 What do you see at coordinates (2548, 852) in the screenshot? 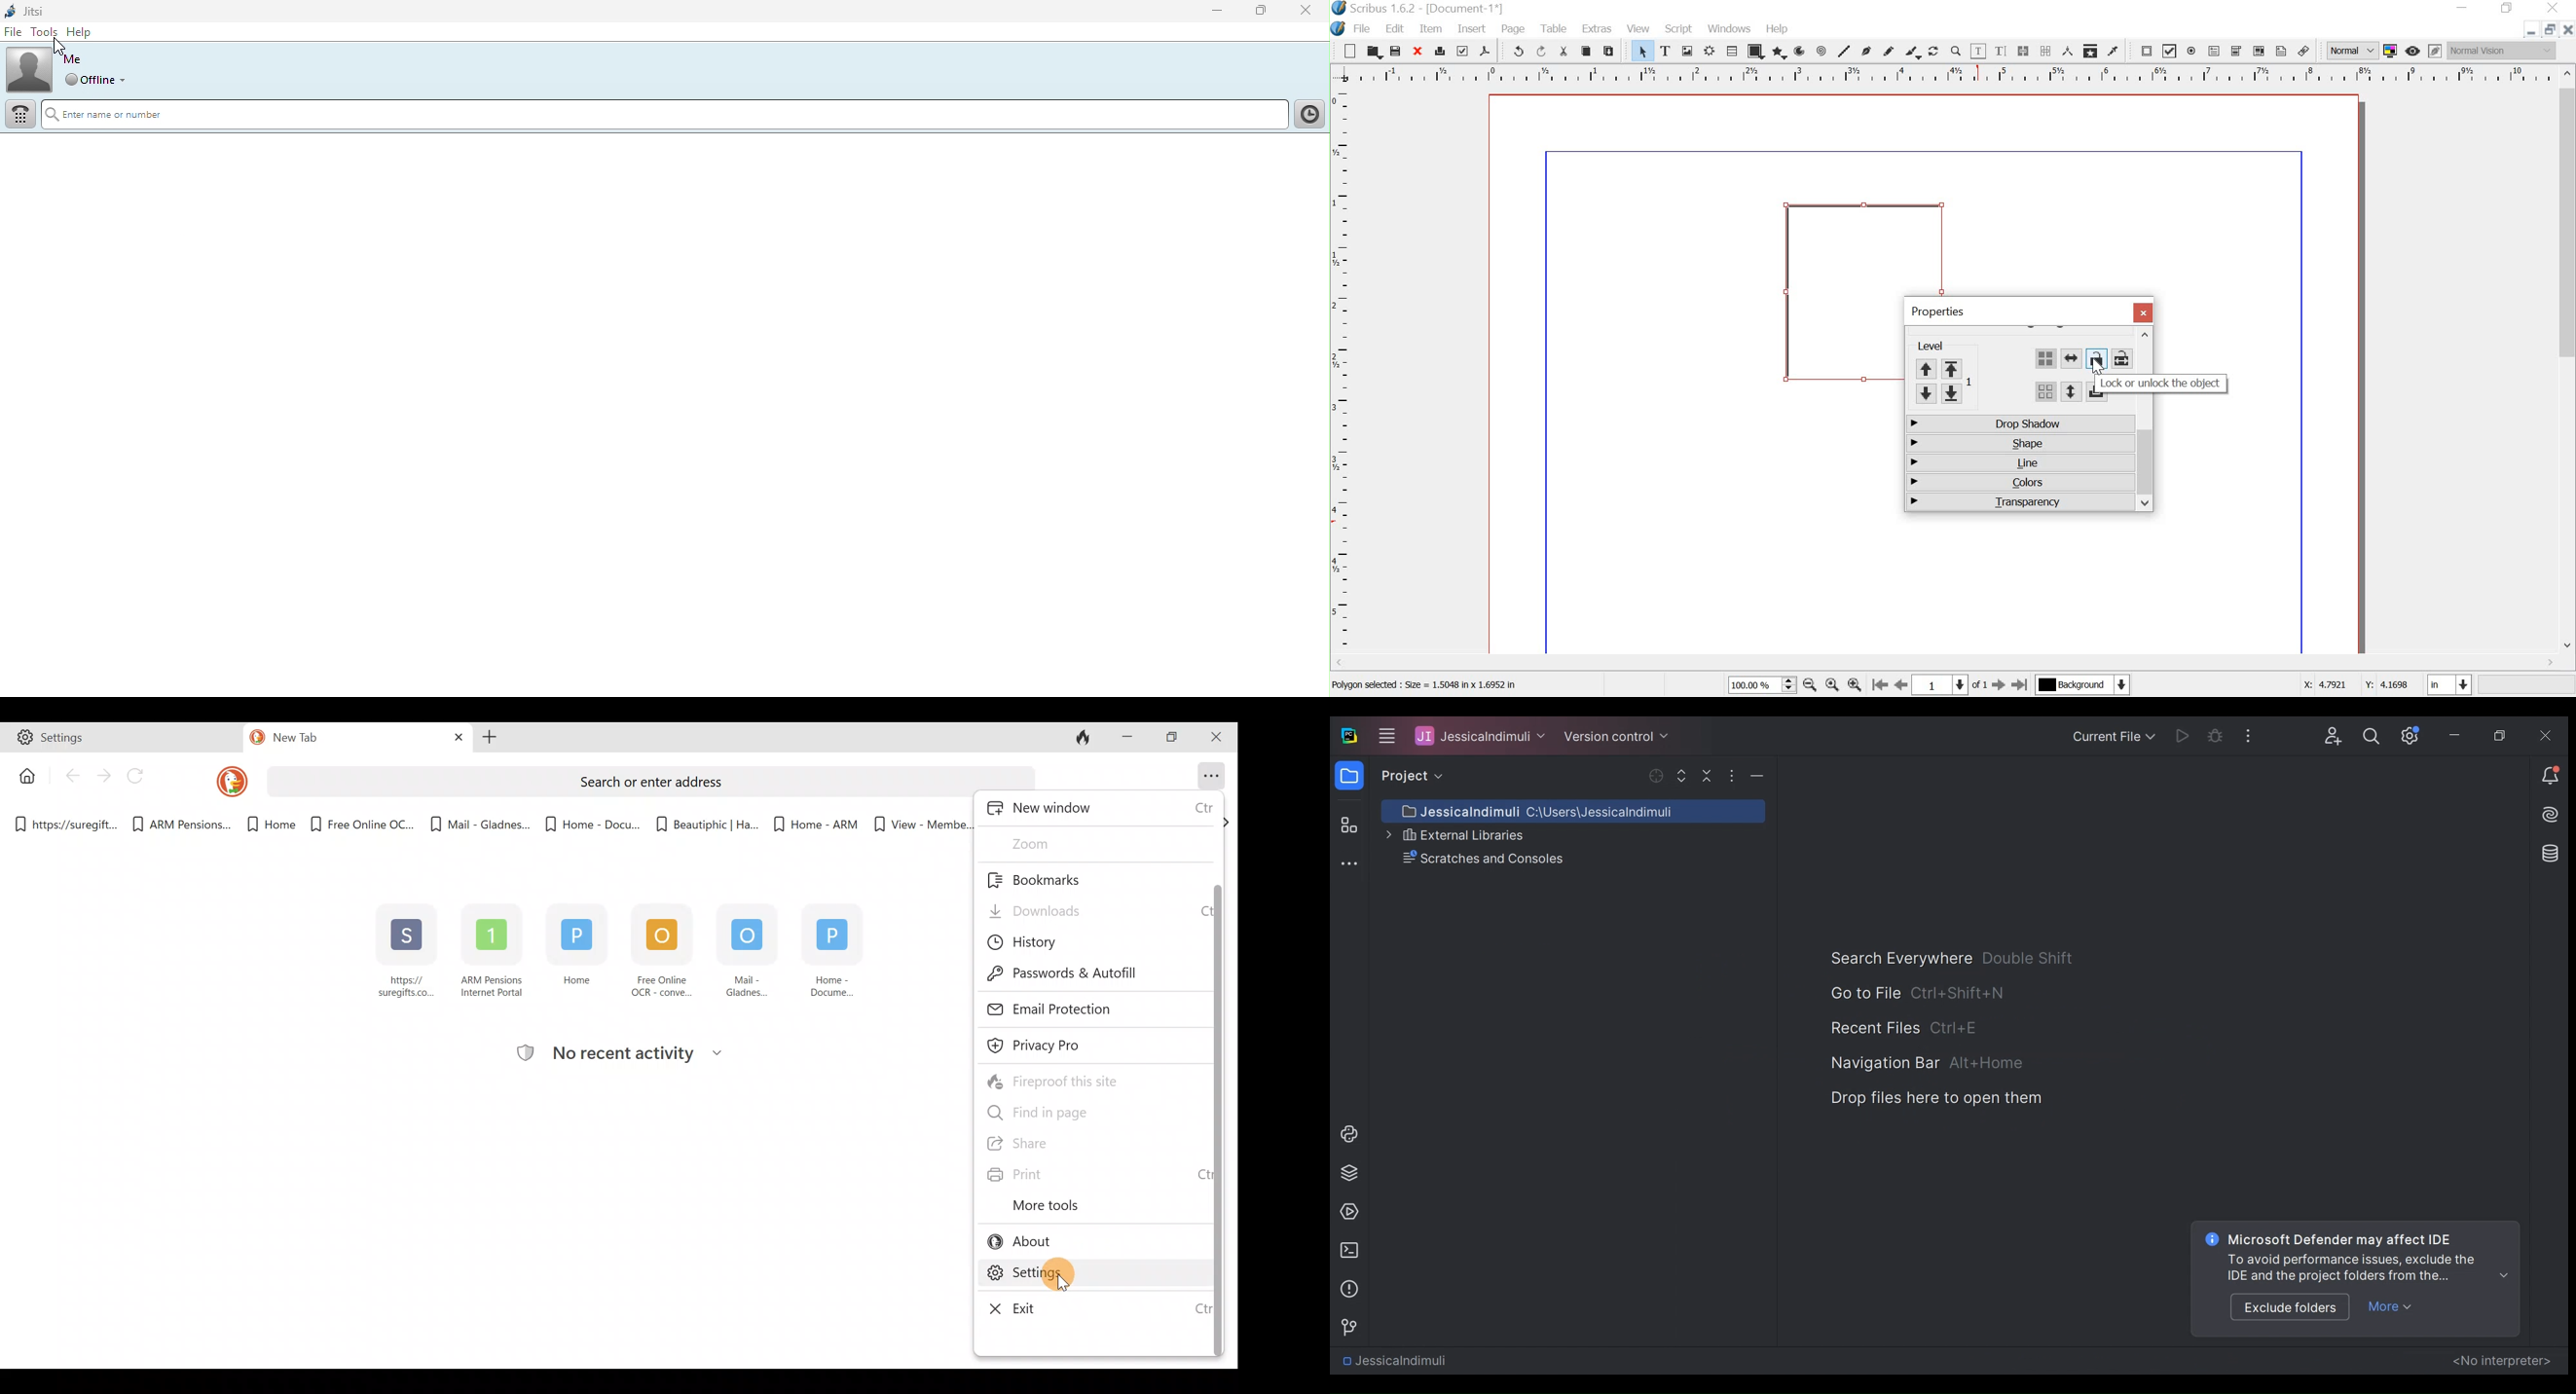
I see `Database` at bounding box center [2548, 852].